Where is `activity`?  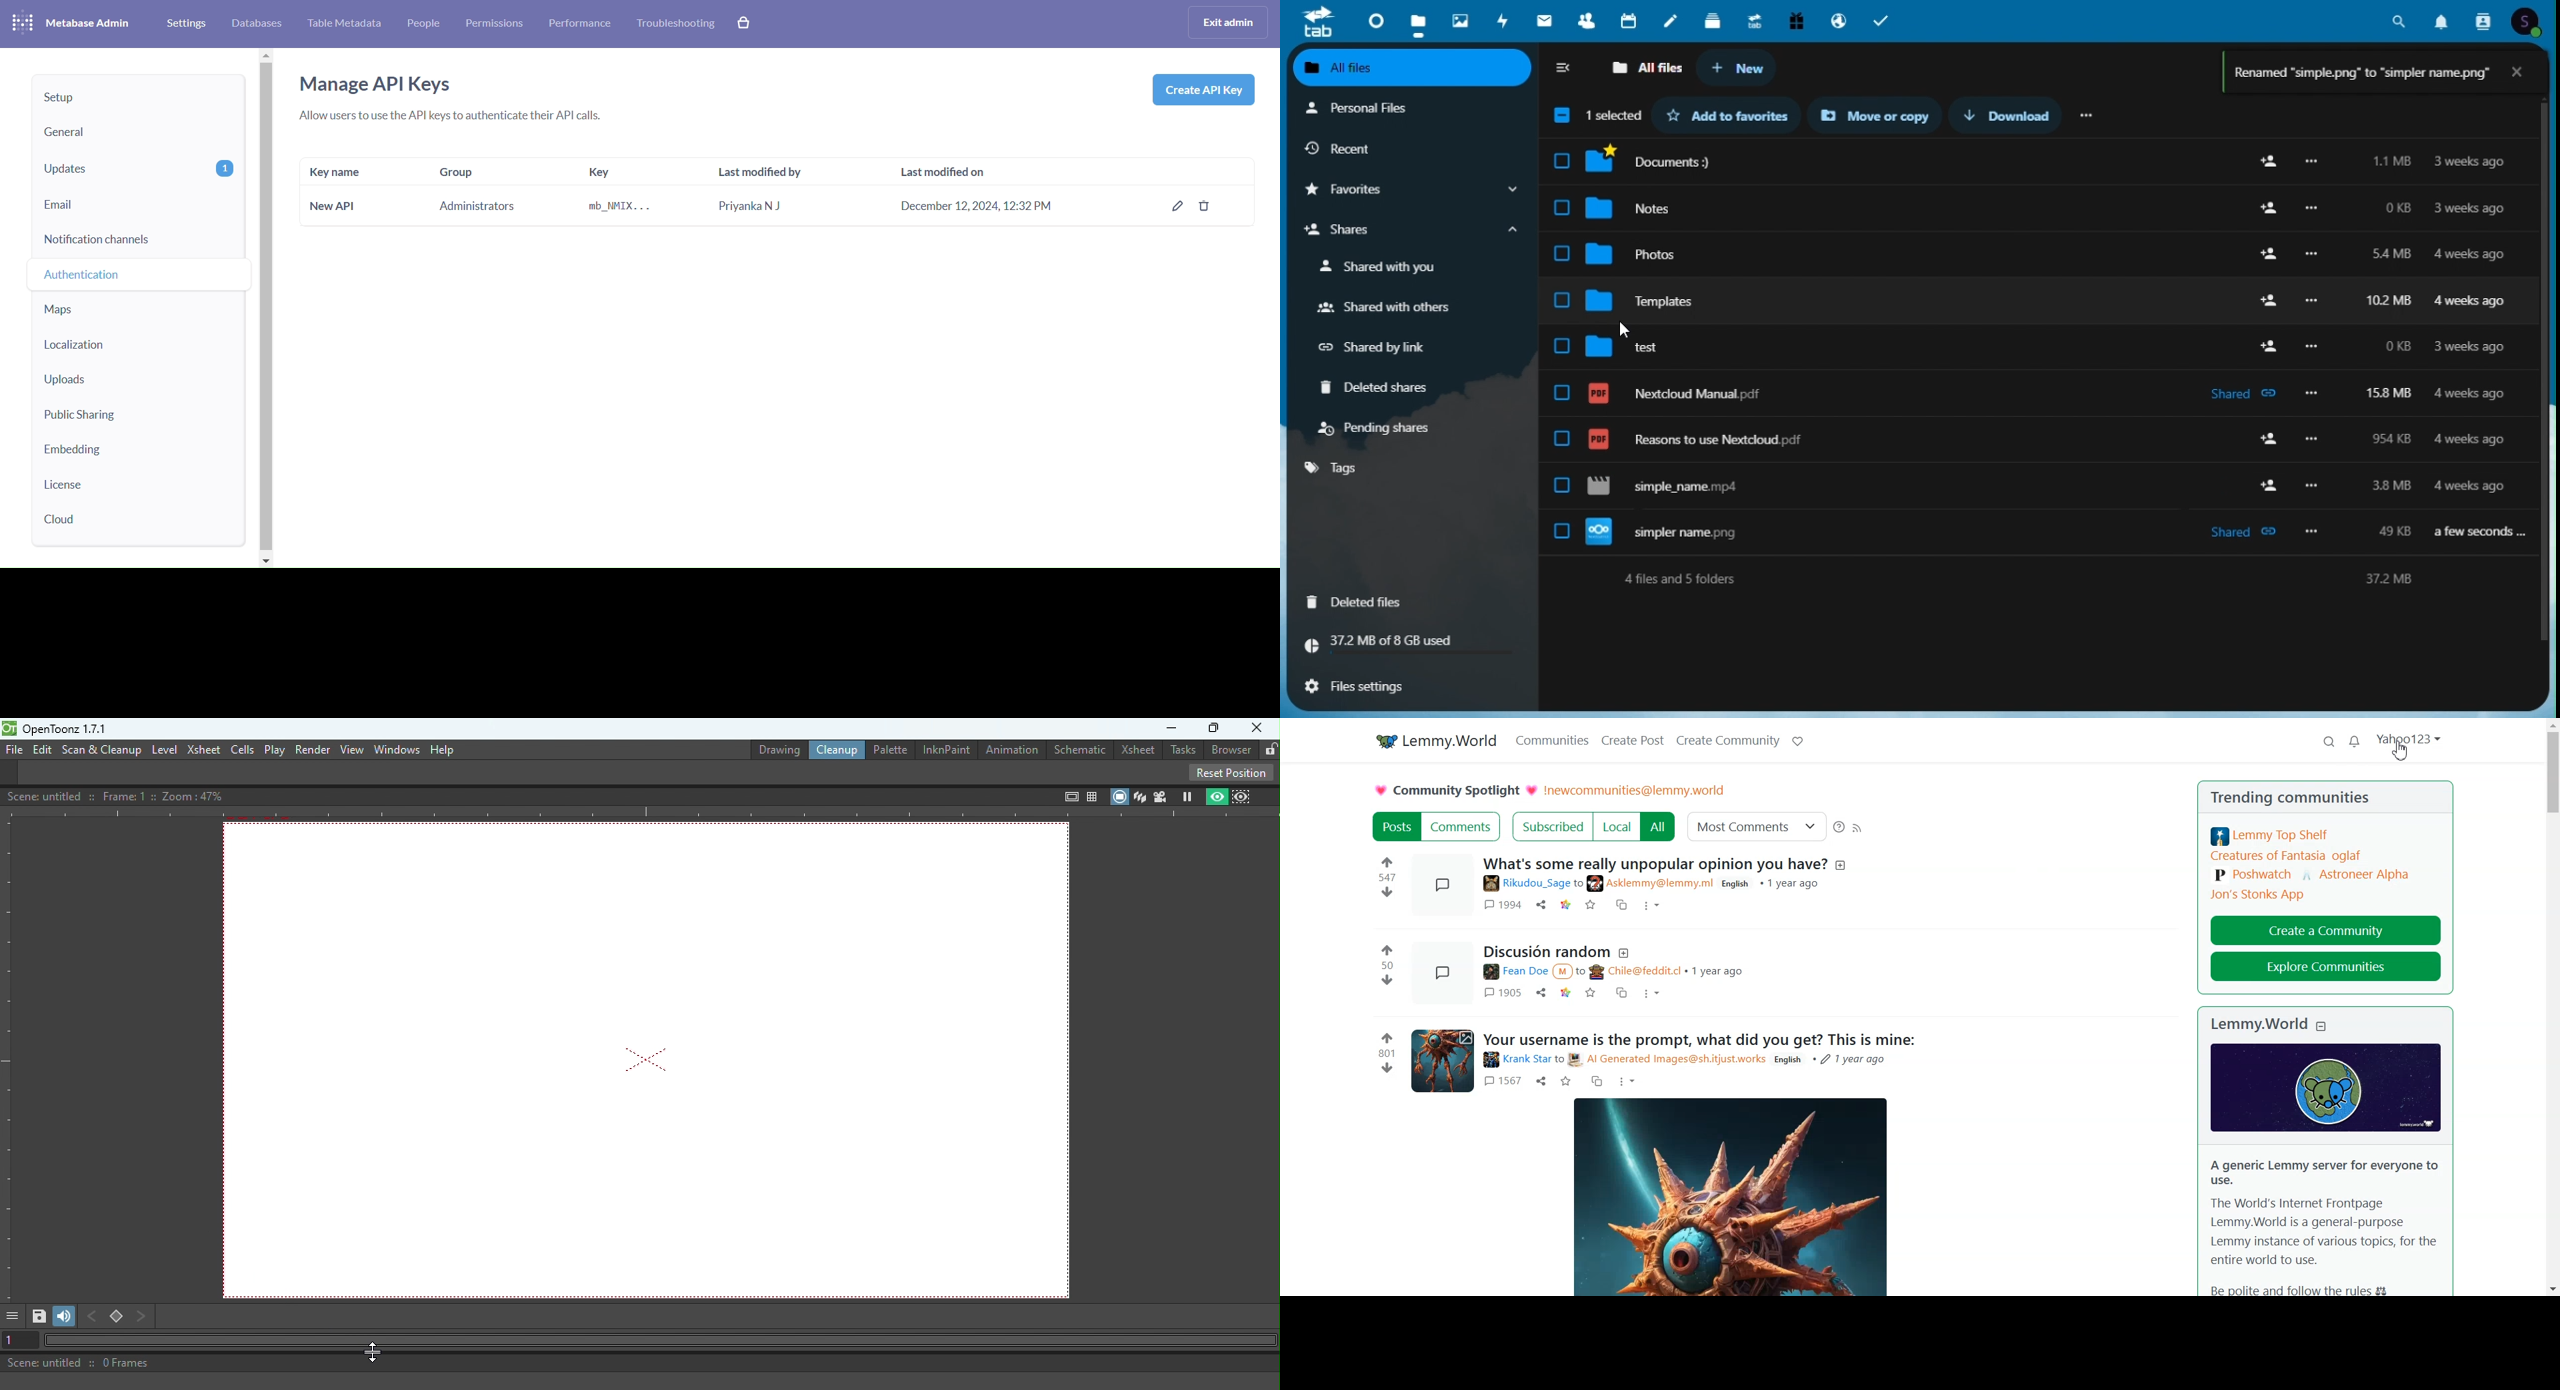 activity is located at coordinates (1506, 20).